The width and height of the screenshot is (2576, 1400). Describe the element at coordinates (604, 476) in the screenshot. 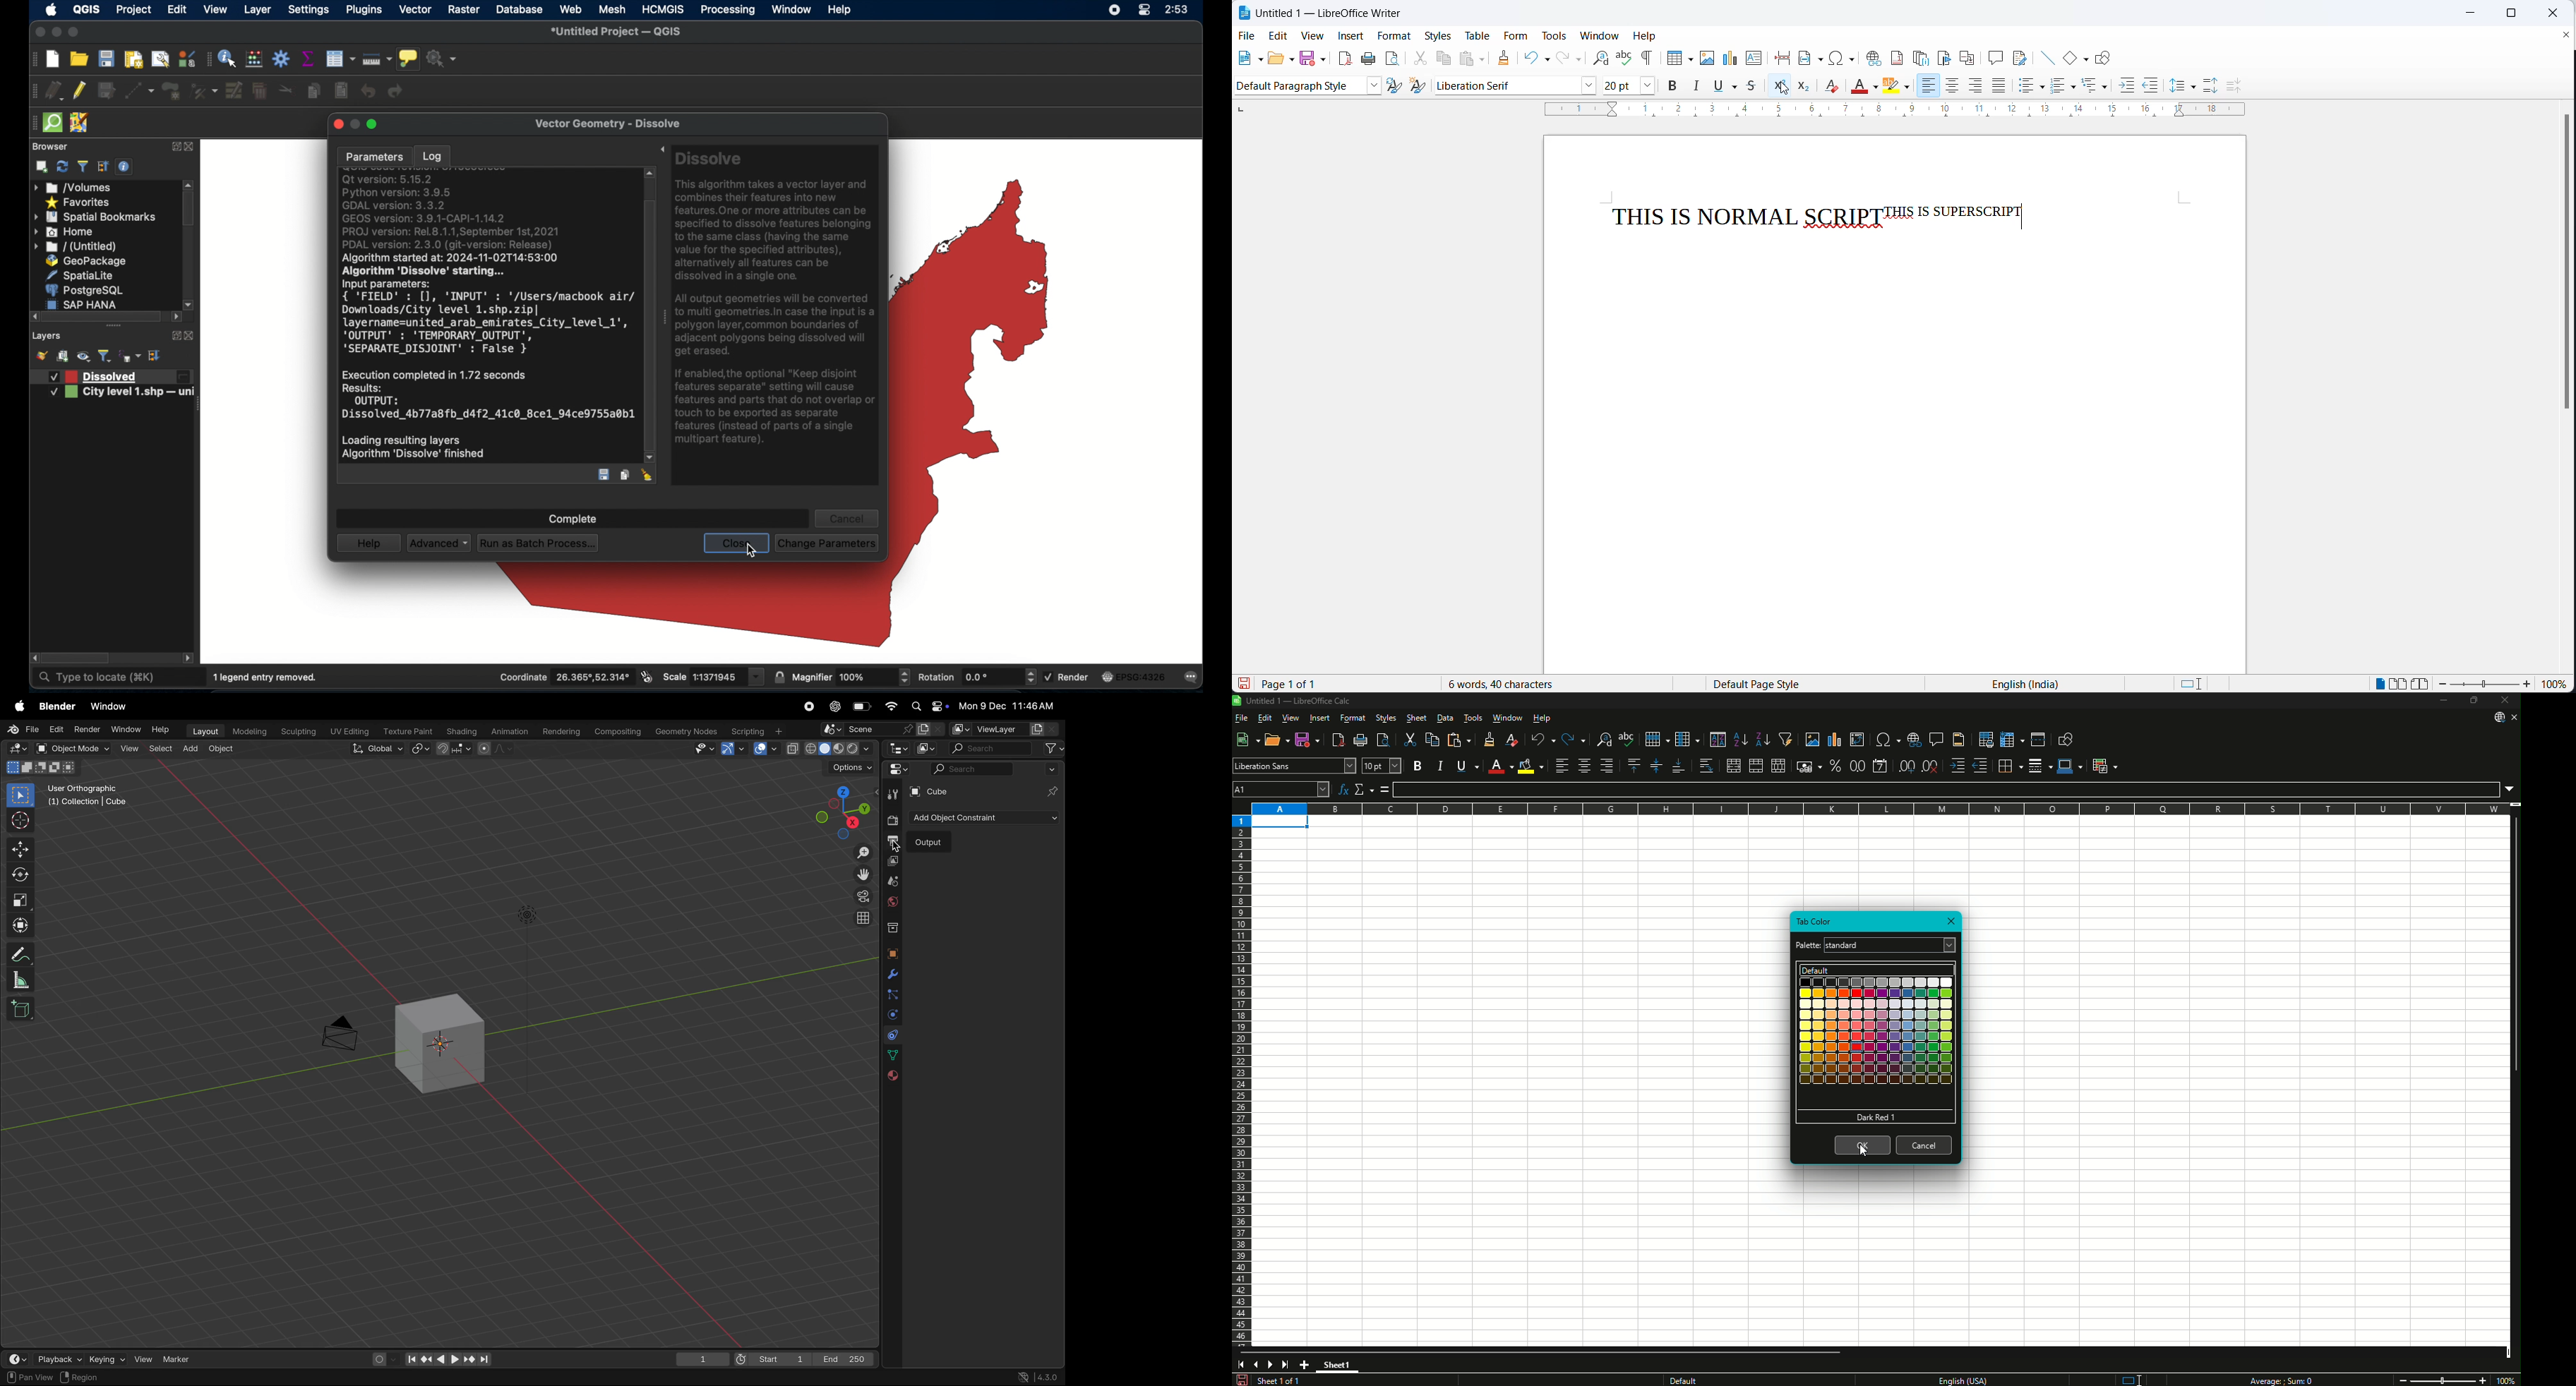

I see `save log entry` at that location.